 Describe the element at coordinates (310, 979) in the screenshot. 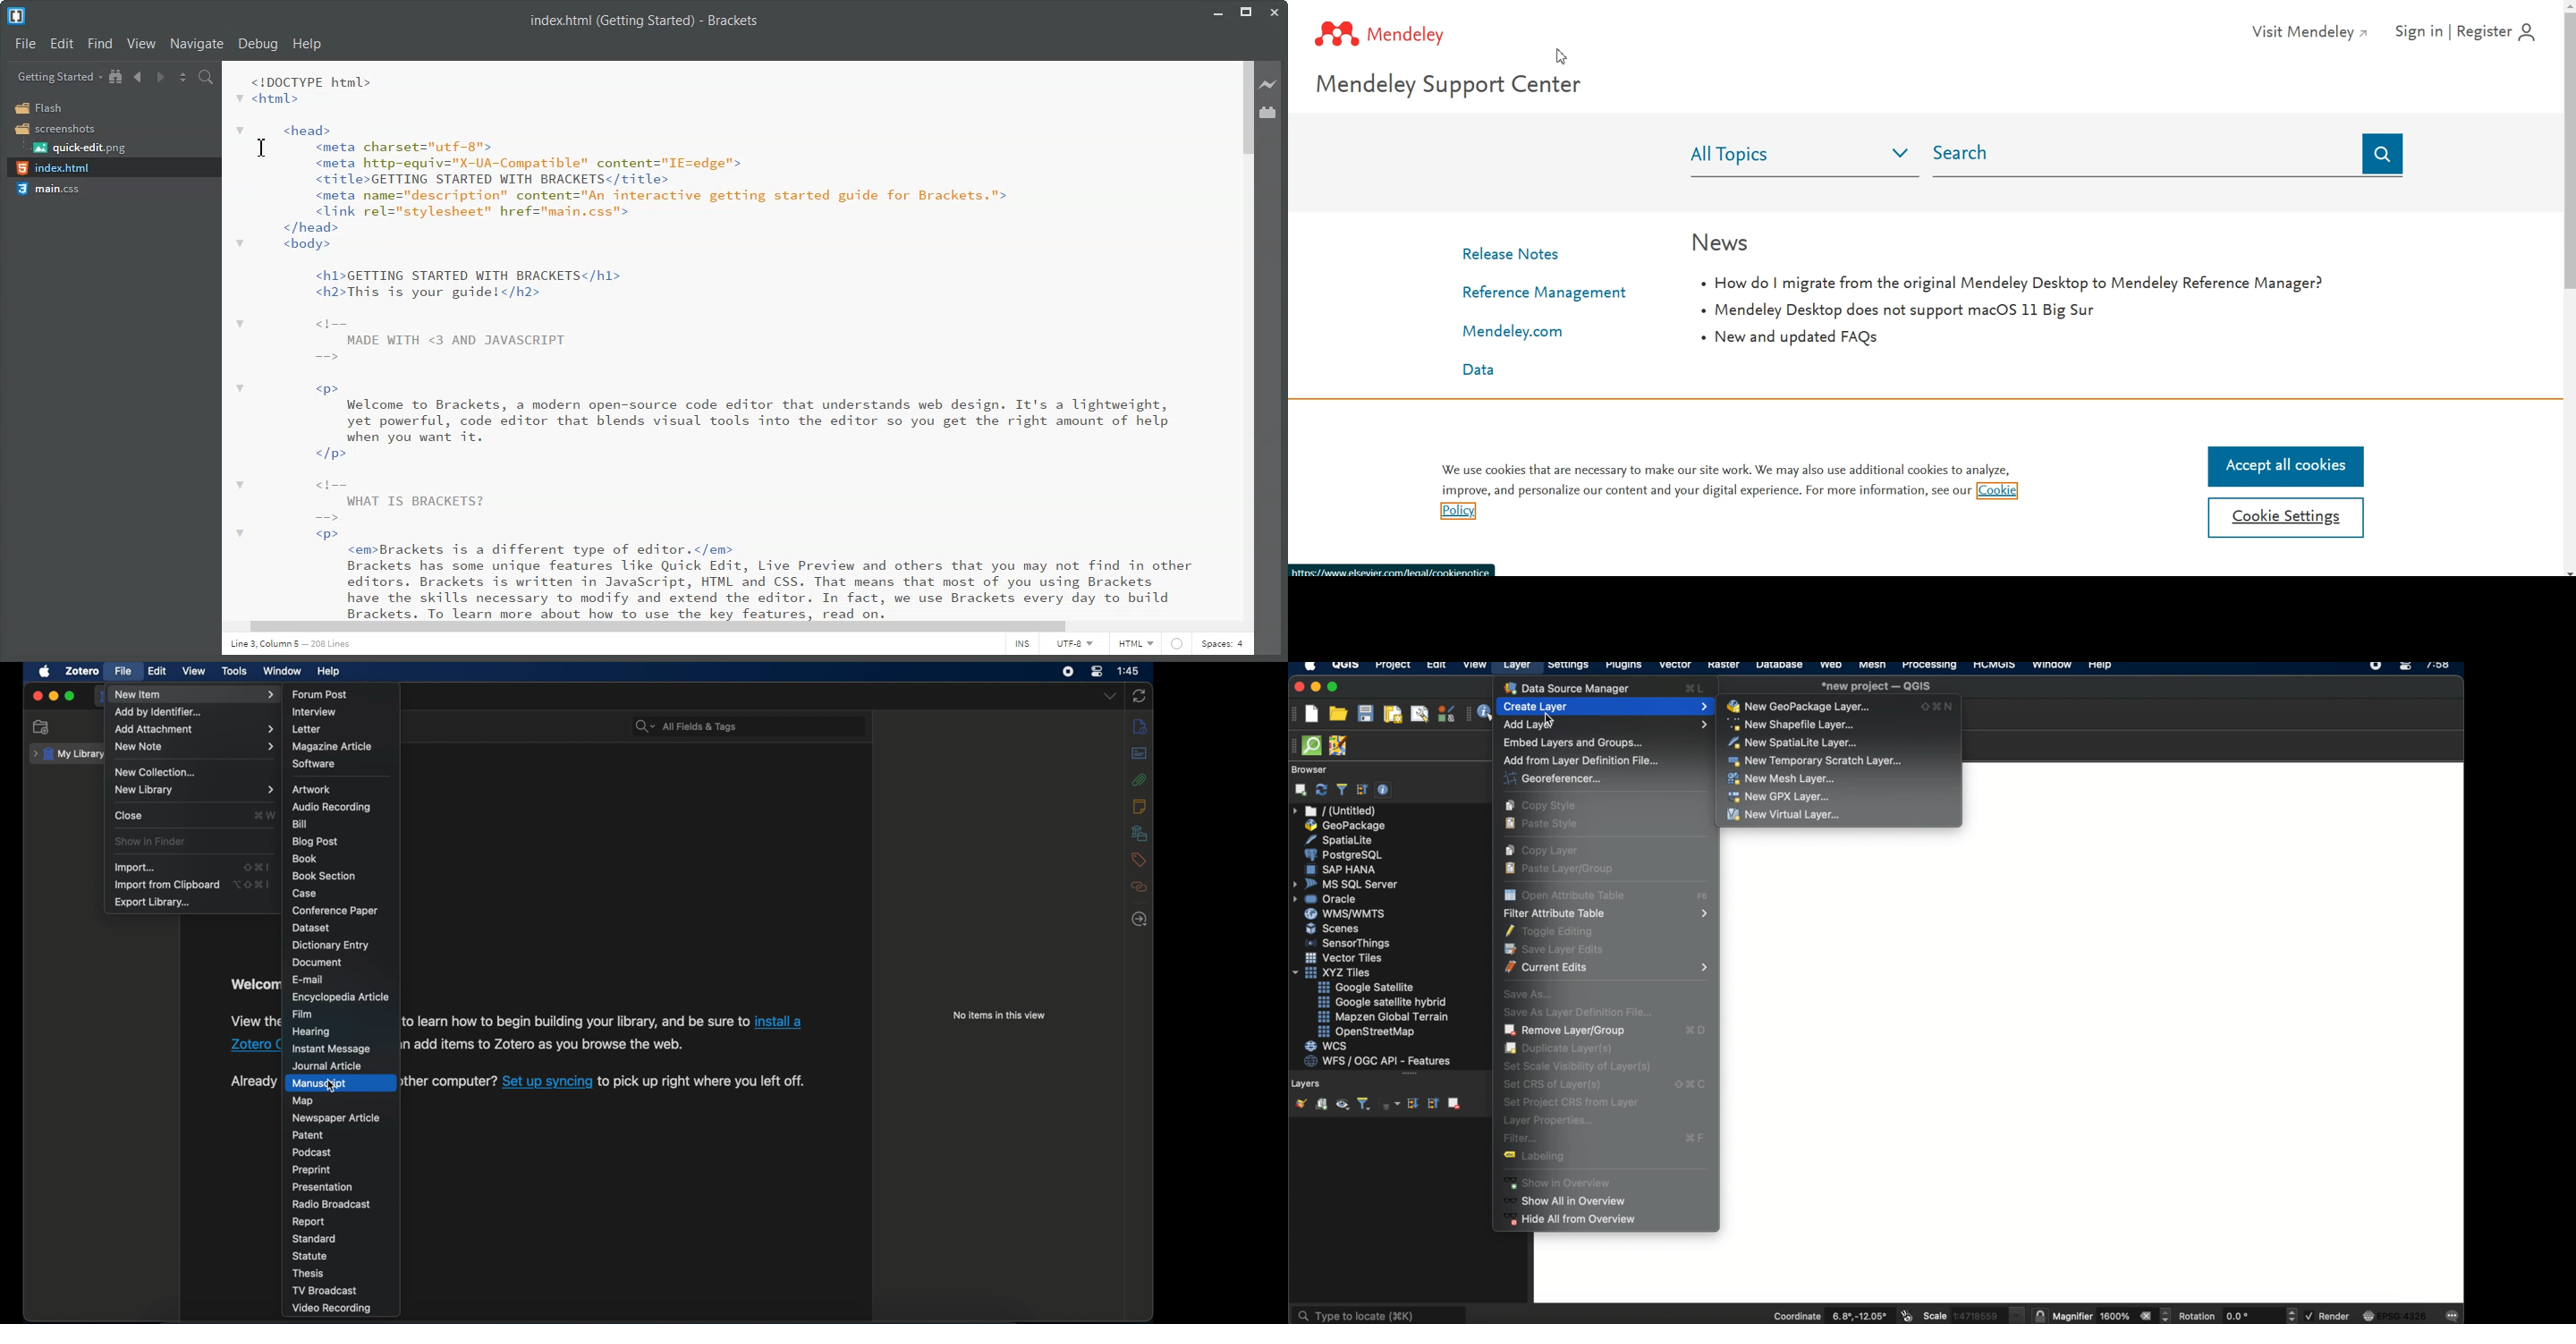

I see `e-mail` at that location.